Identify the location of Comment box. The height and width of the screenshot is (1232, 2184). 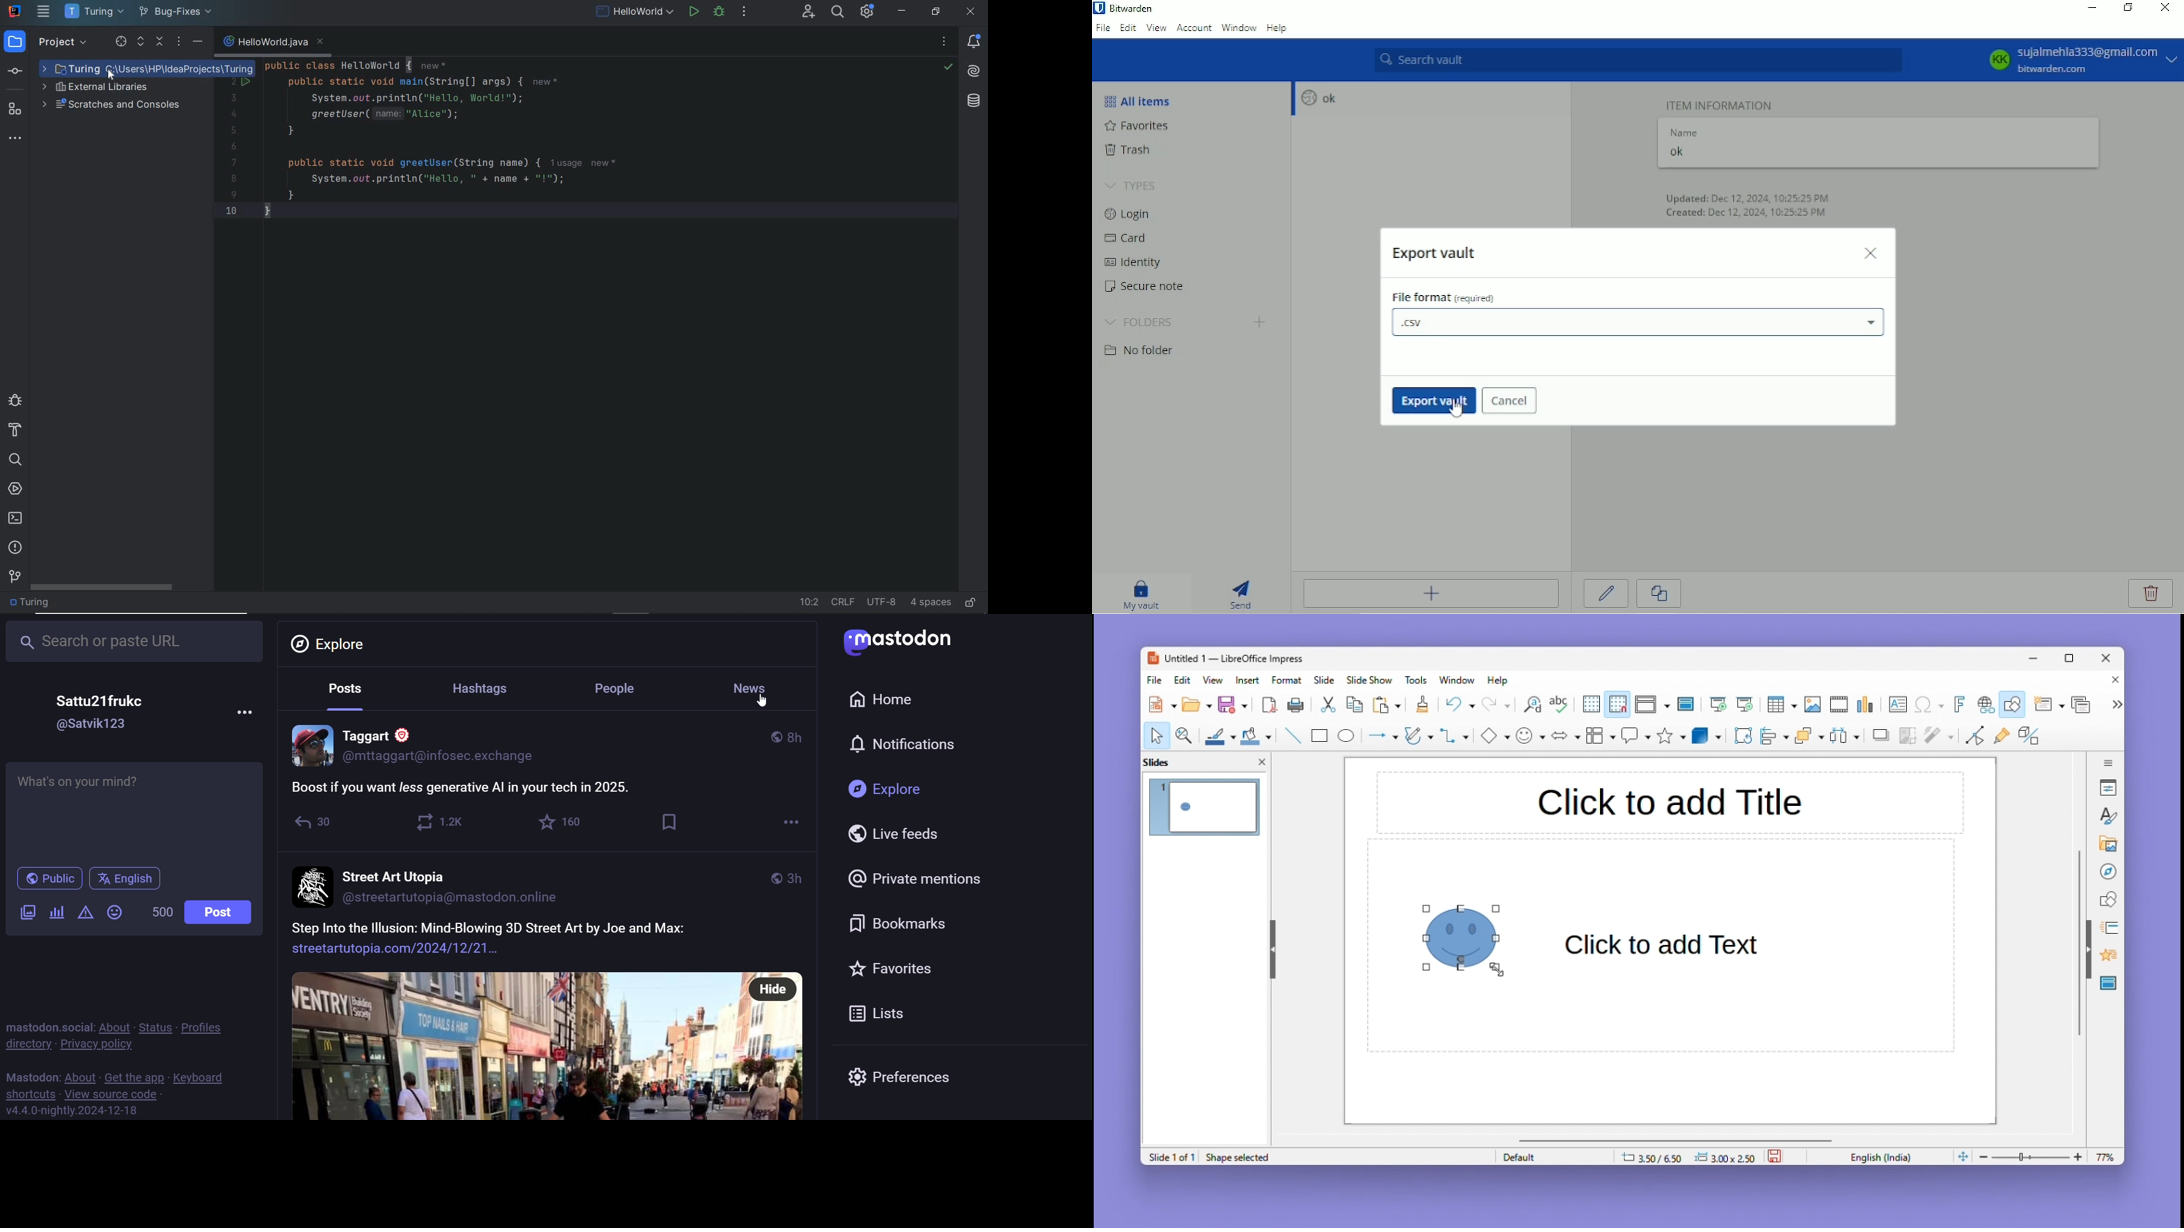
(1636, 735).